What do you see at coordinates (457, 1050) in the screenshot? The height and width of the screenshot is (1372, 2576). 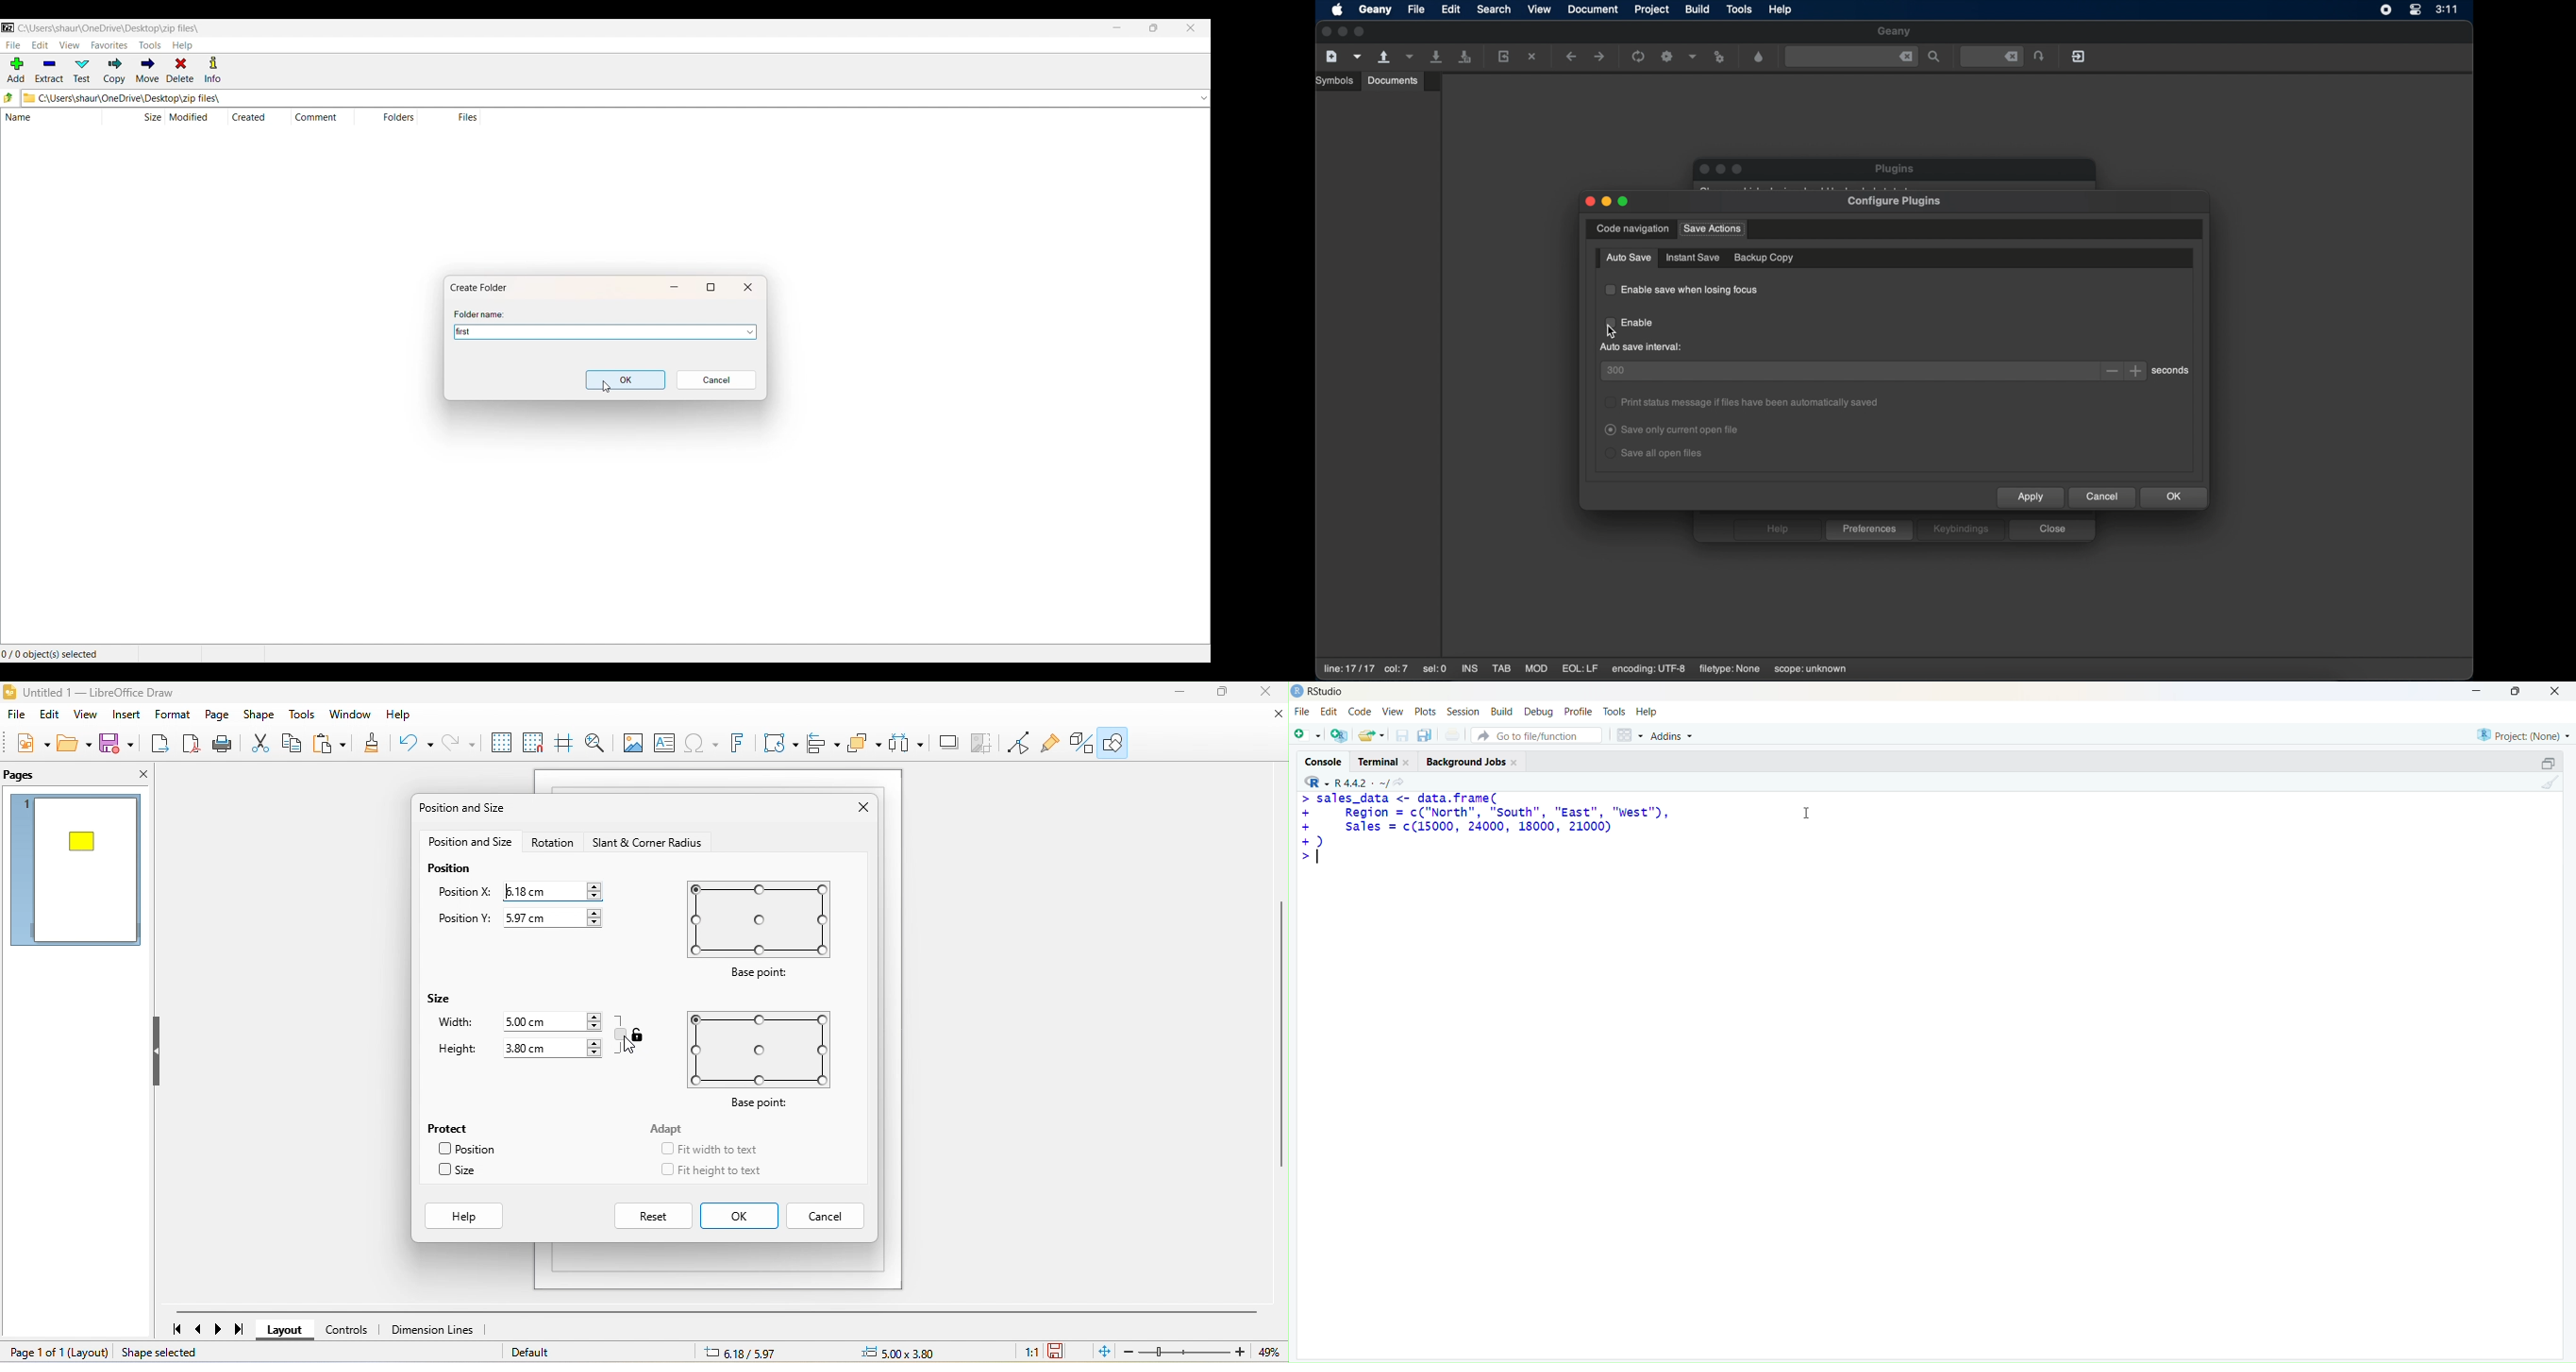 I see `height` at bounding box center [457, 1050].